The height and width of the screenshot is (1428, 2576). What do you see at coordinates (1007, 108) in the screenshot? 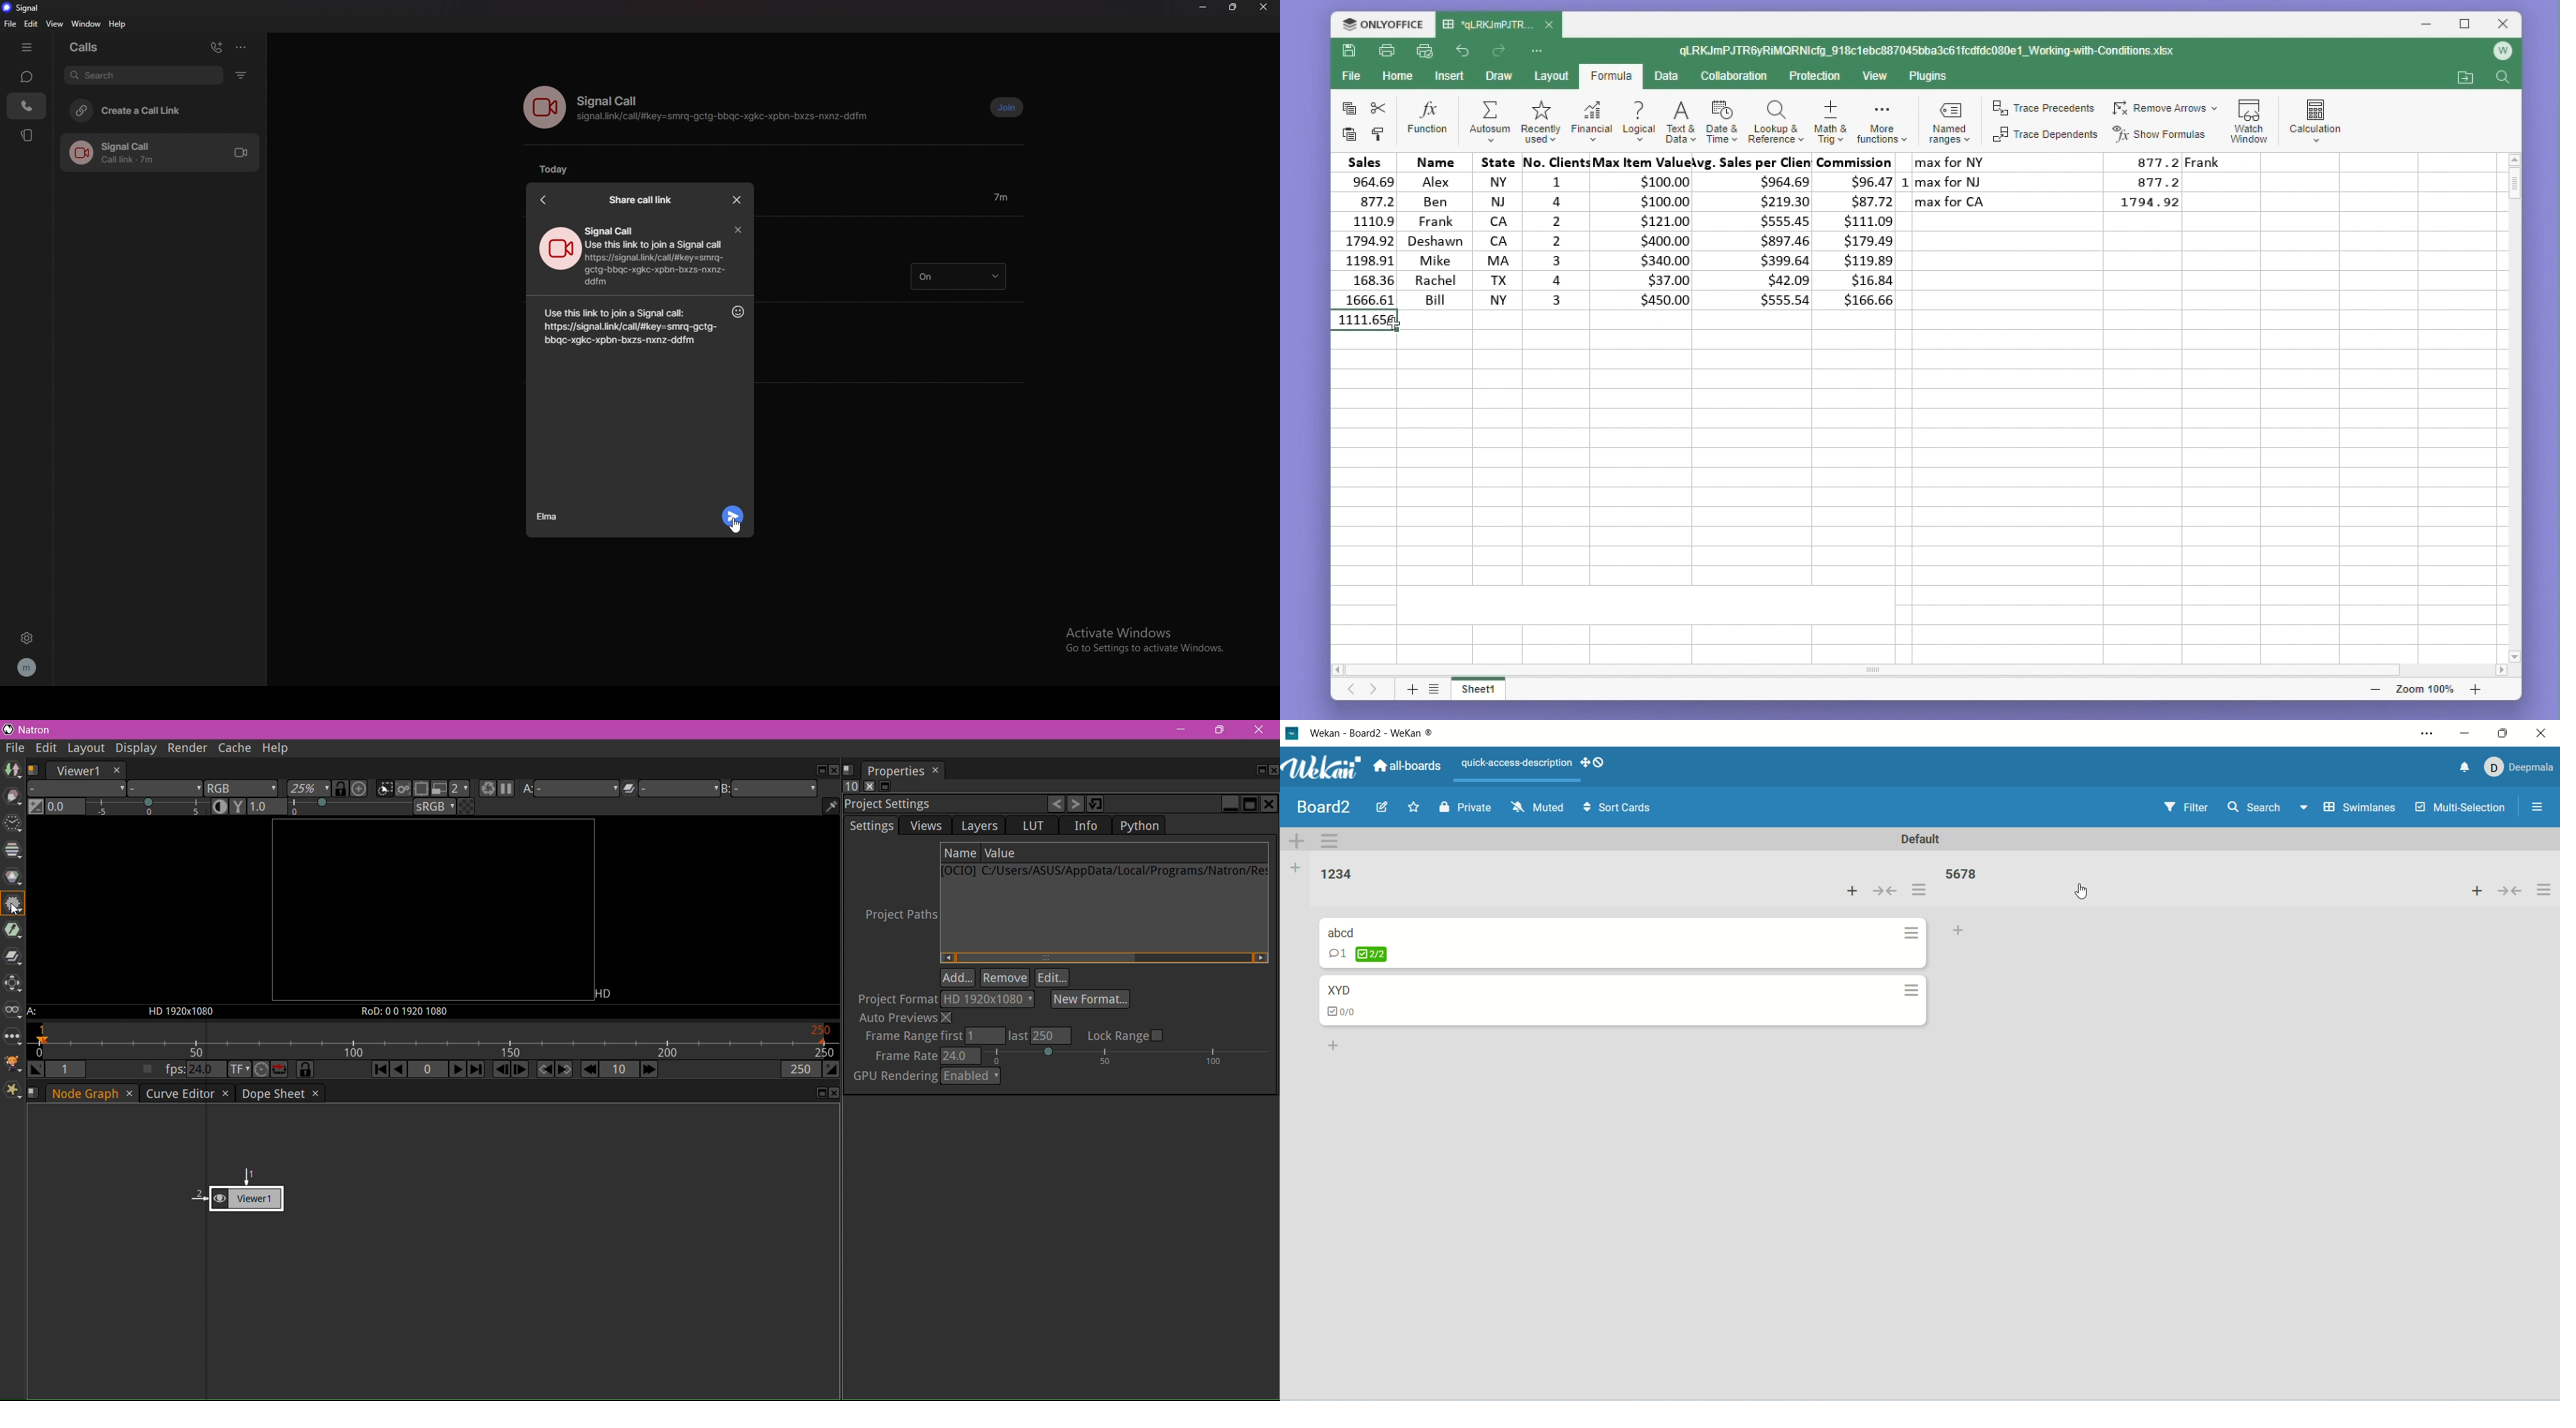
I see `join` at bounding box center [1007, 108].